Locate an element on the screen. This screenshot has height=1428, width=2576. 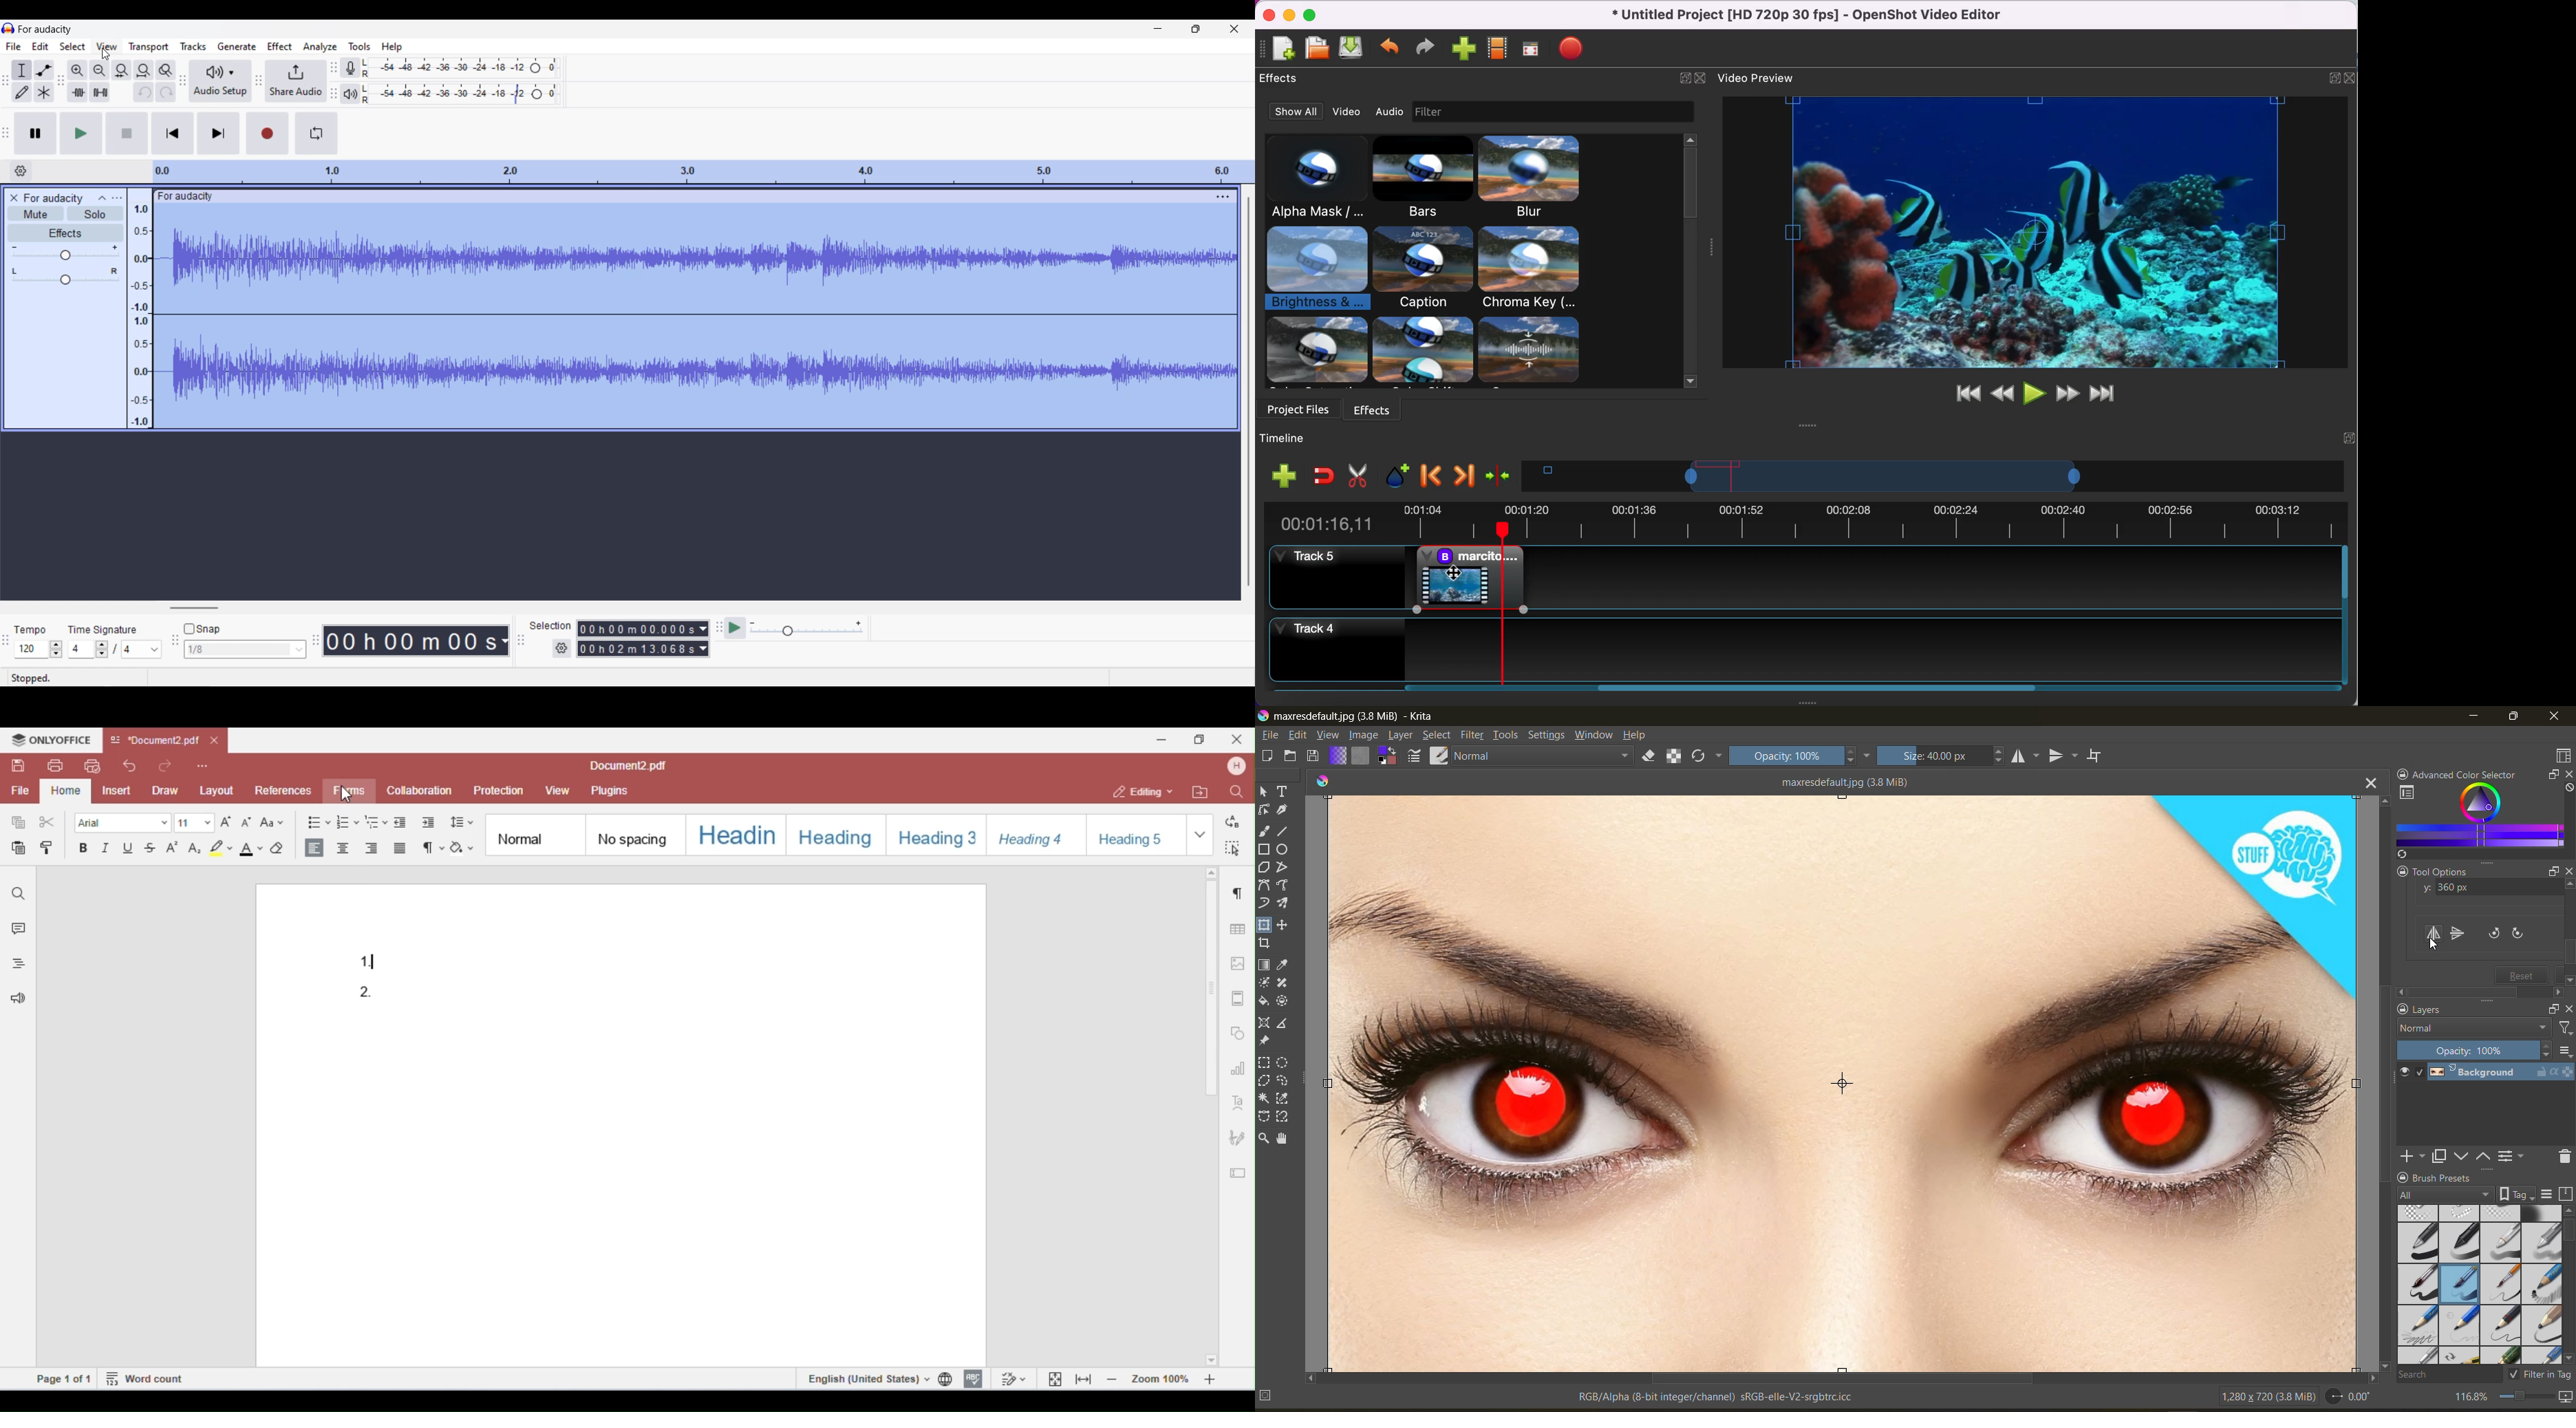
tool is located at coordinates (1284, 965).